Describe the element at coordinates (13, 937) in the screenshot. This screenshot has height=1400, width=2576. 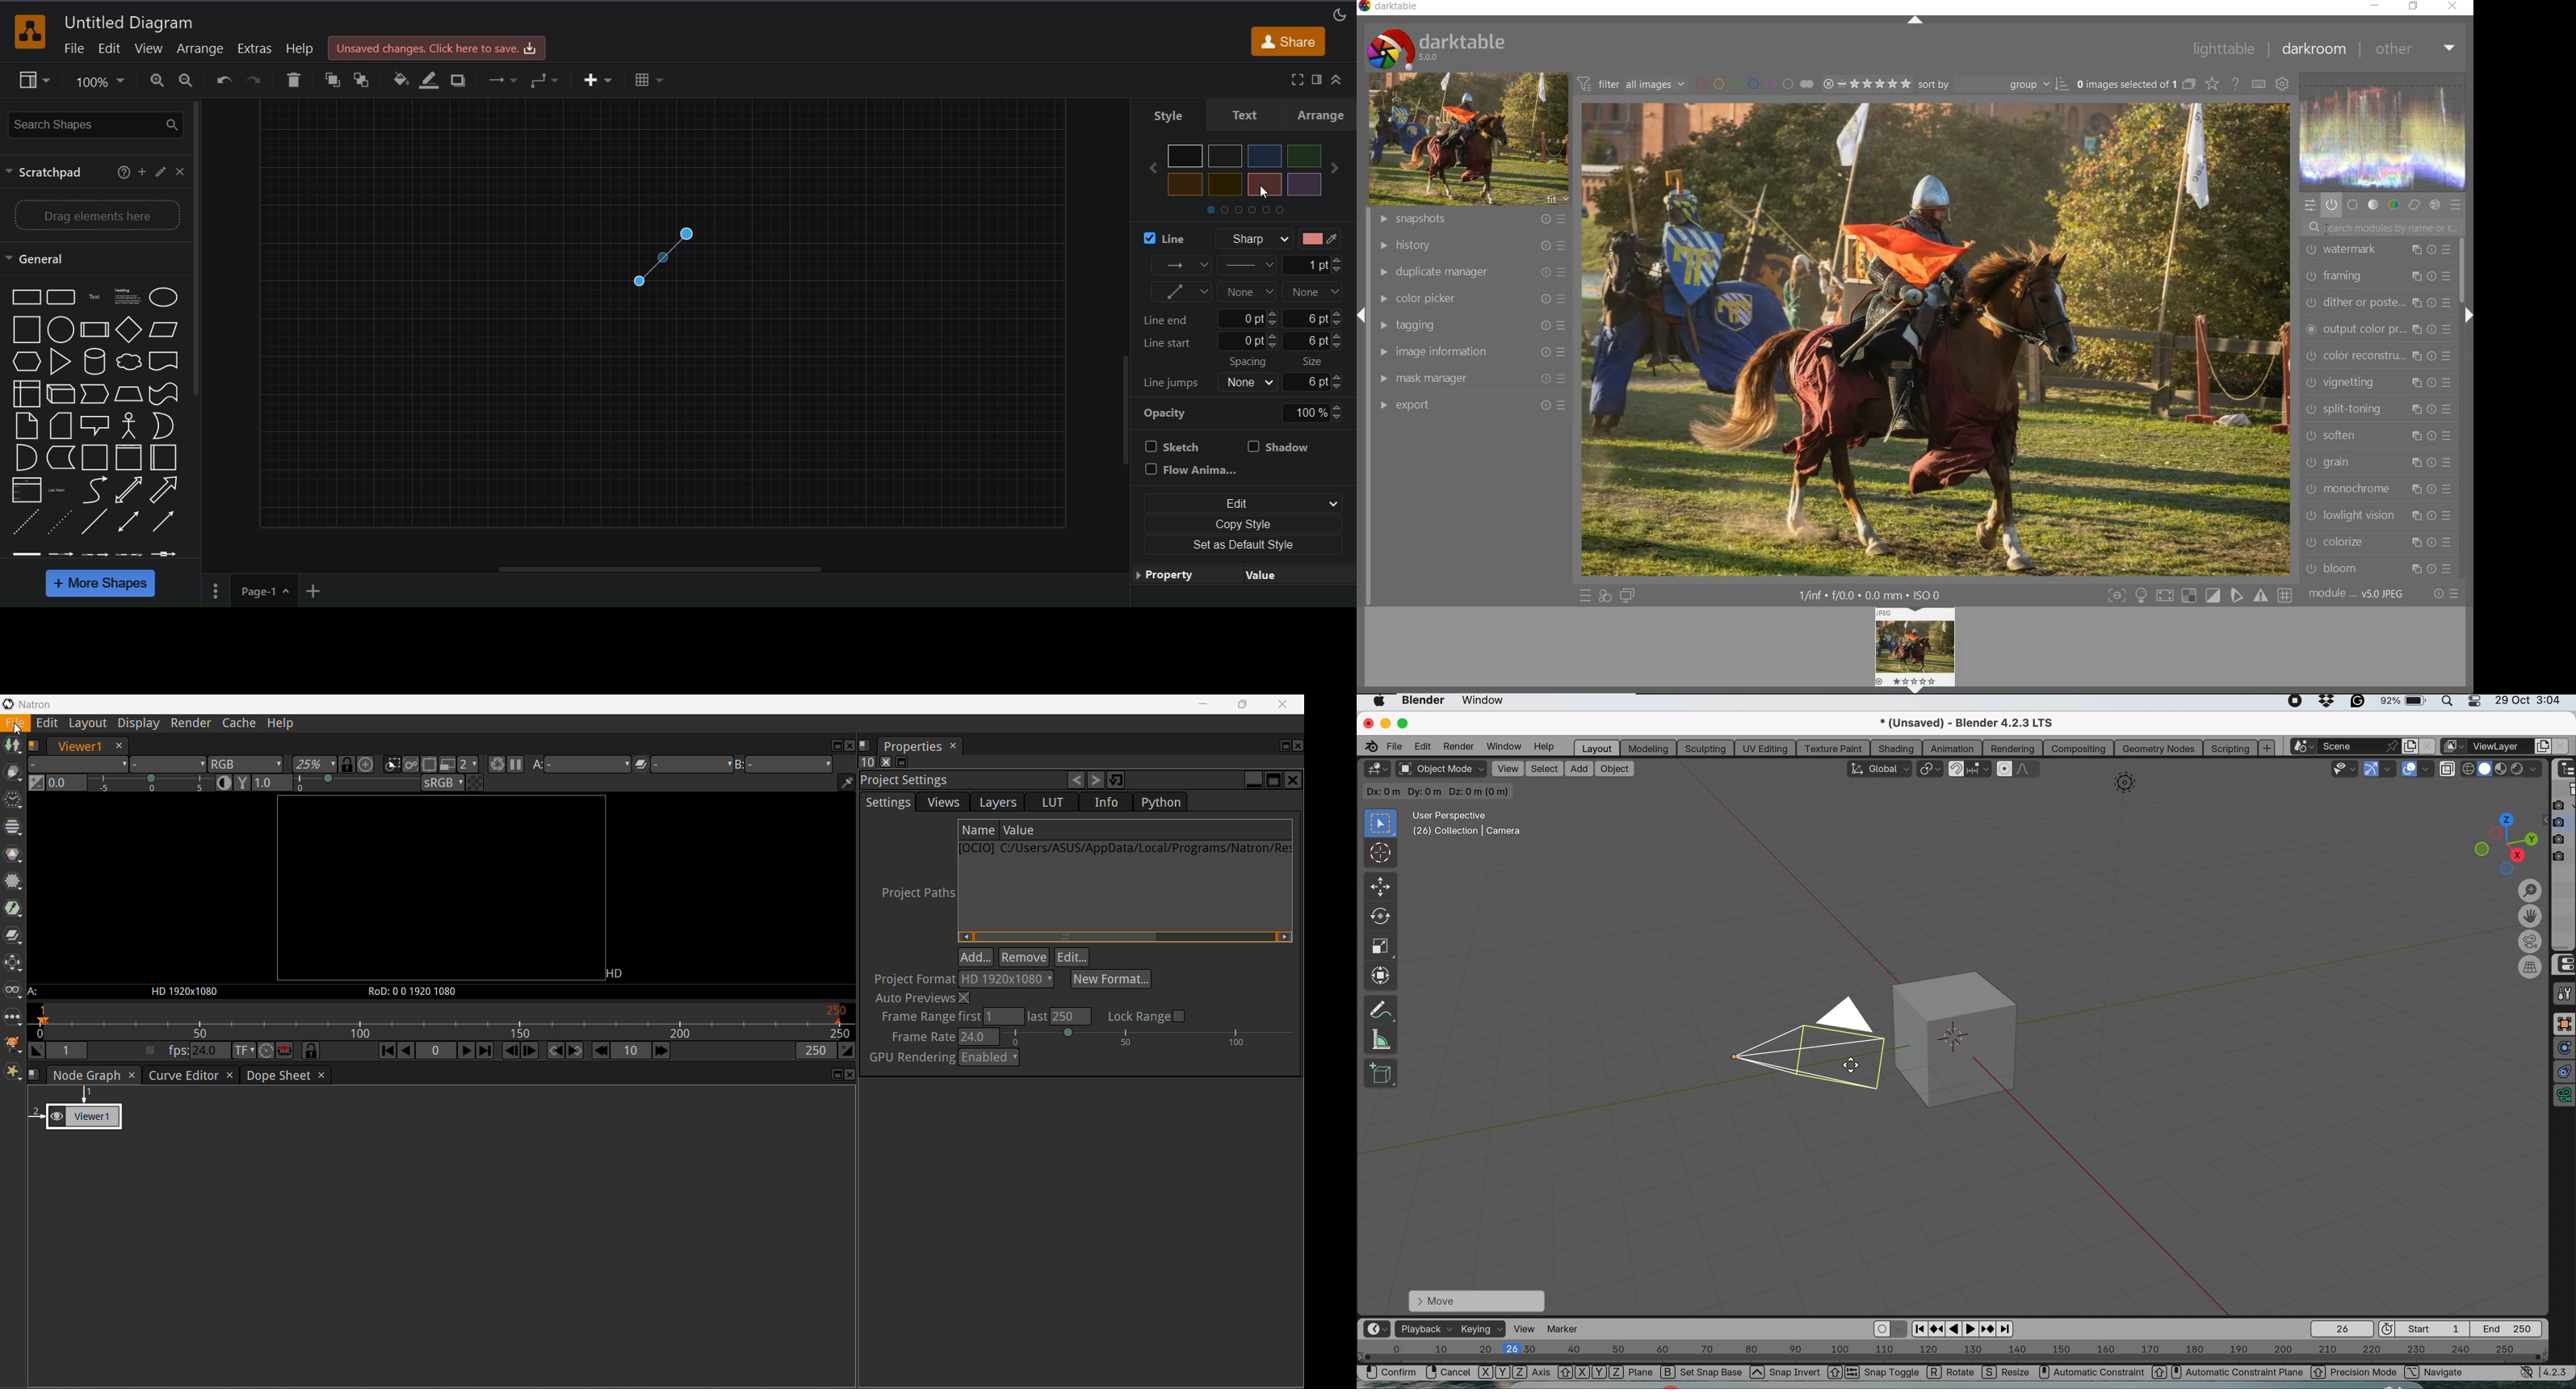
I see `Merge` at that location.